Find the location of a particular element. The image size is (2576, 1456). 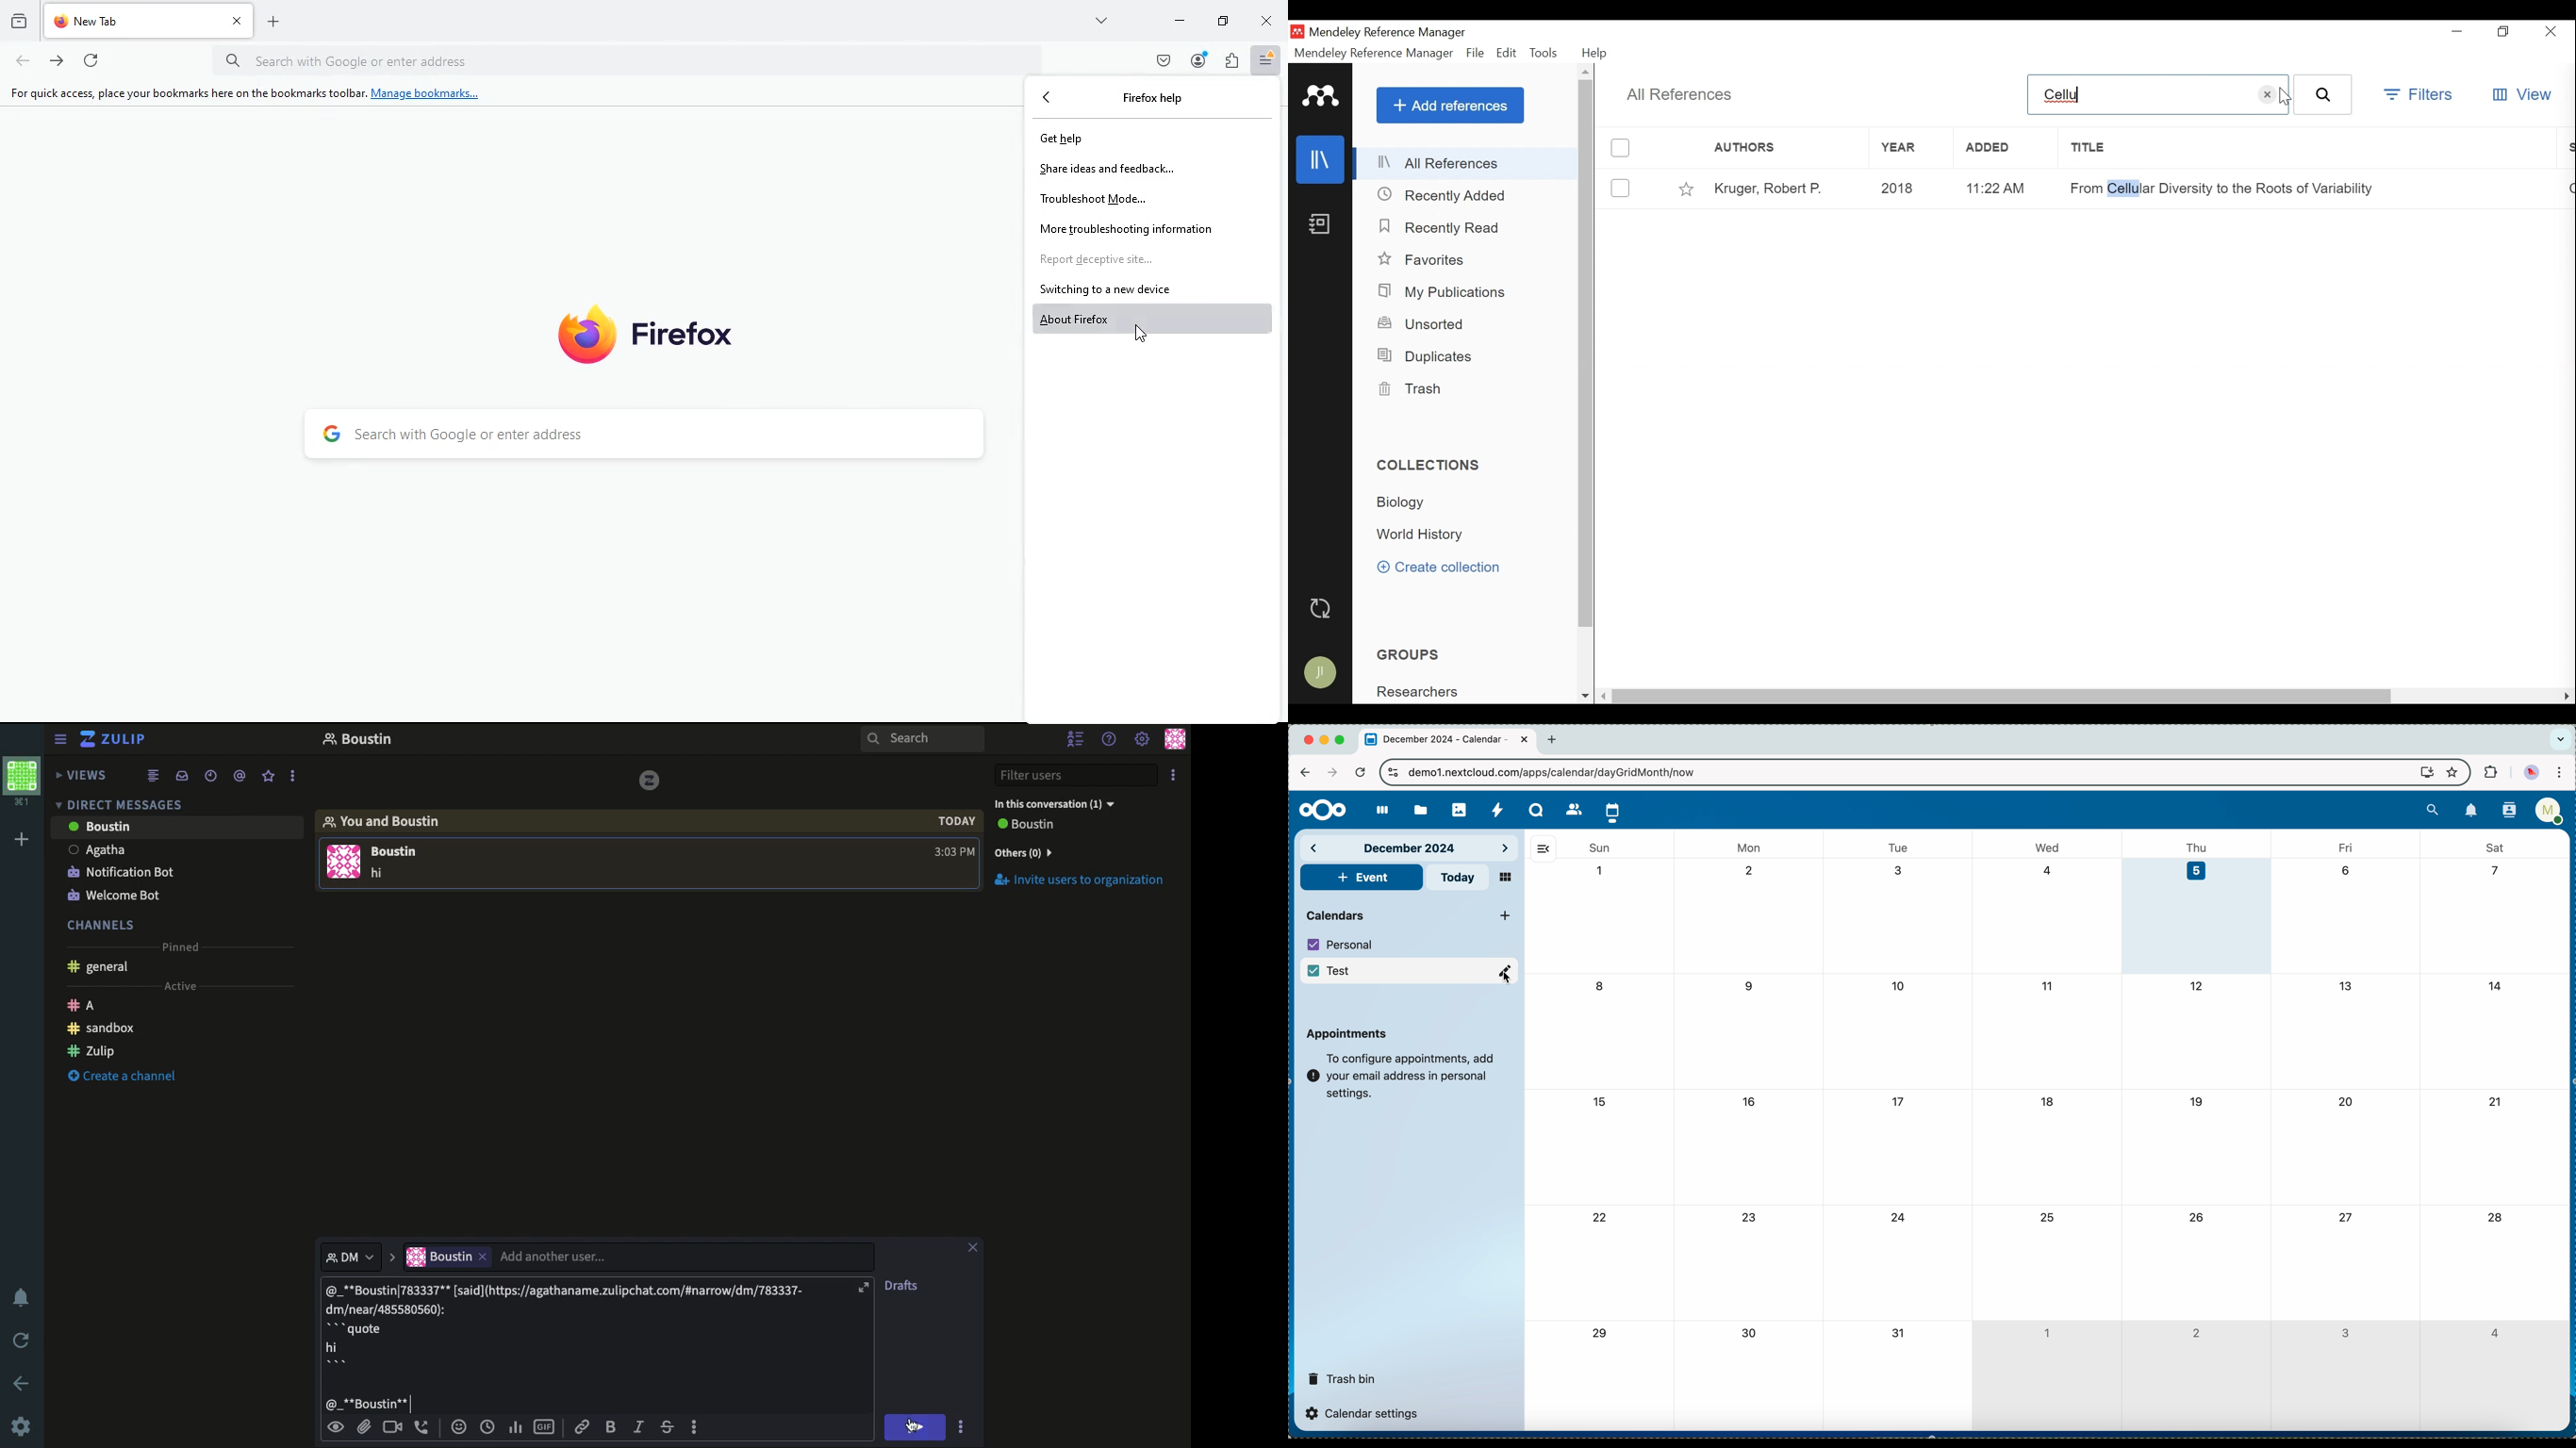

Recently Added is located at coordinates (1446, 194).